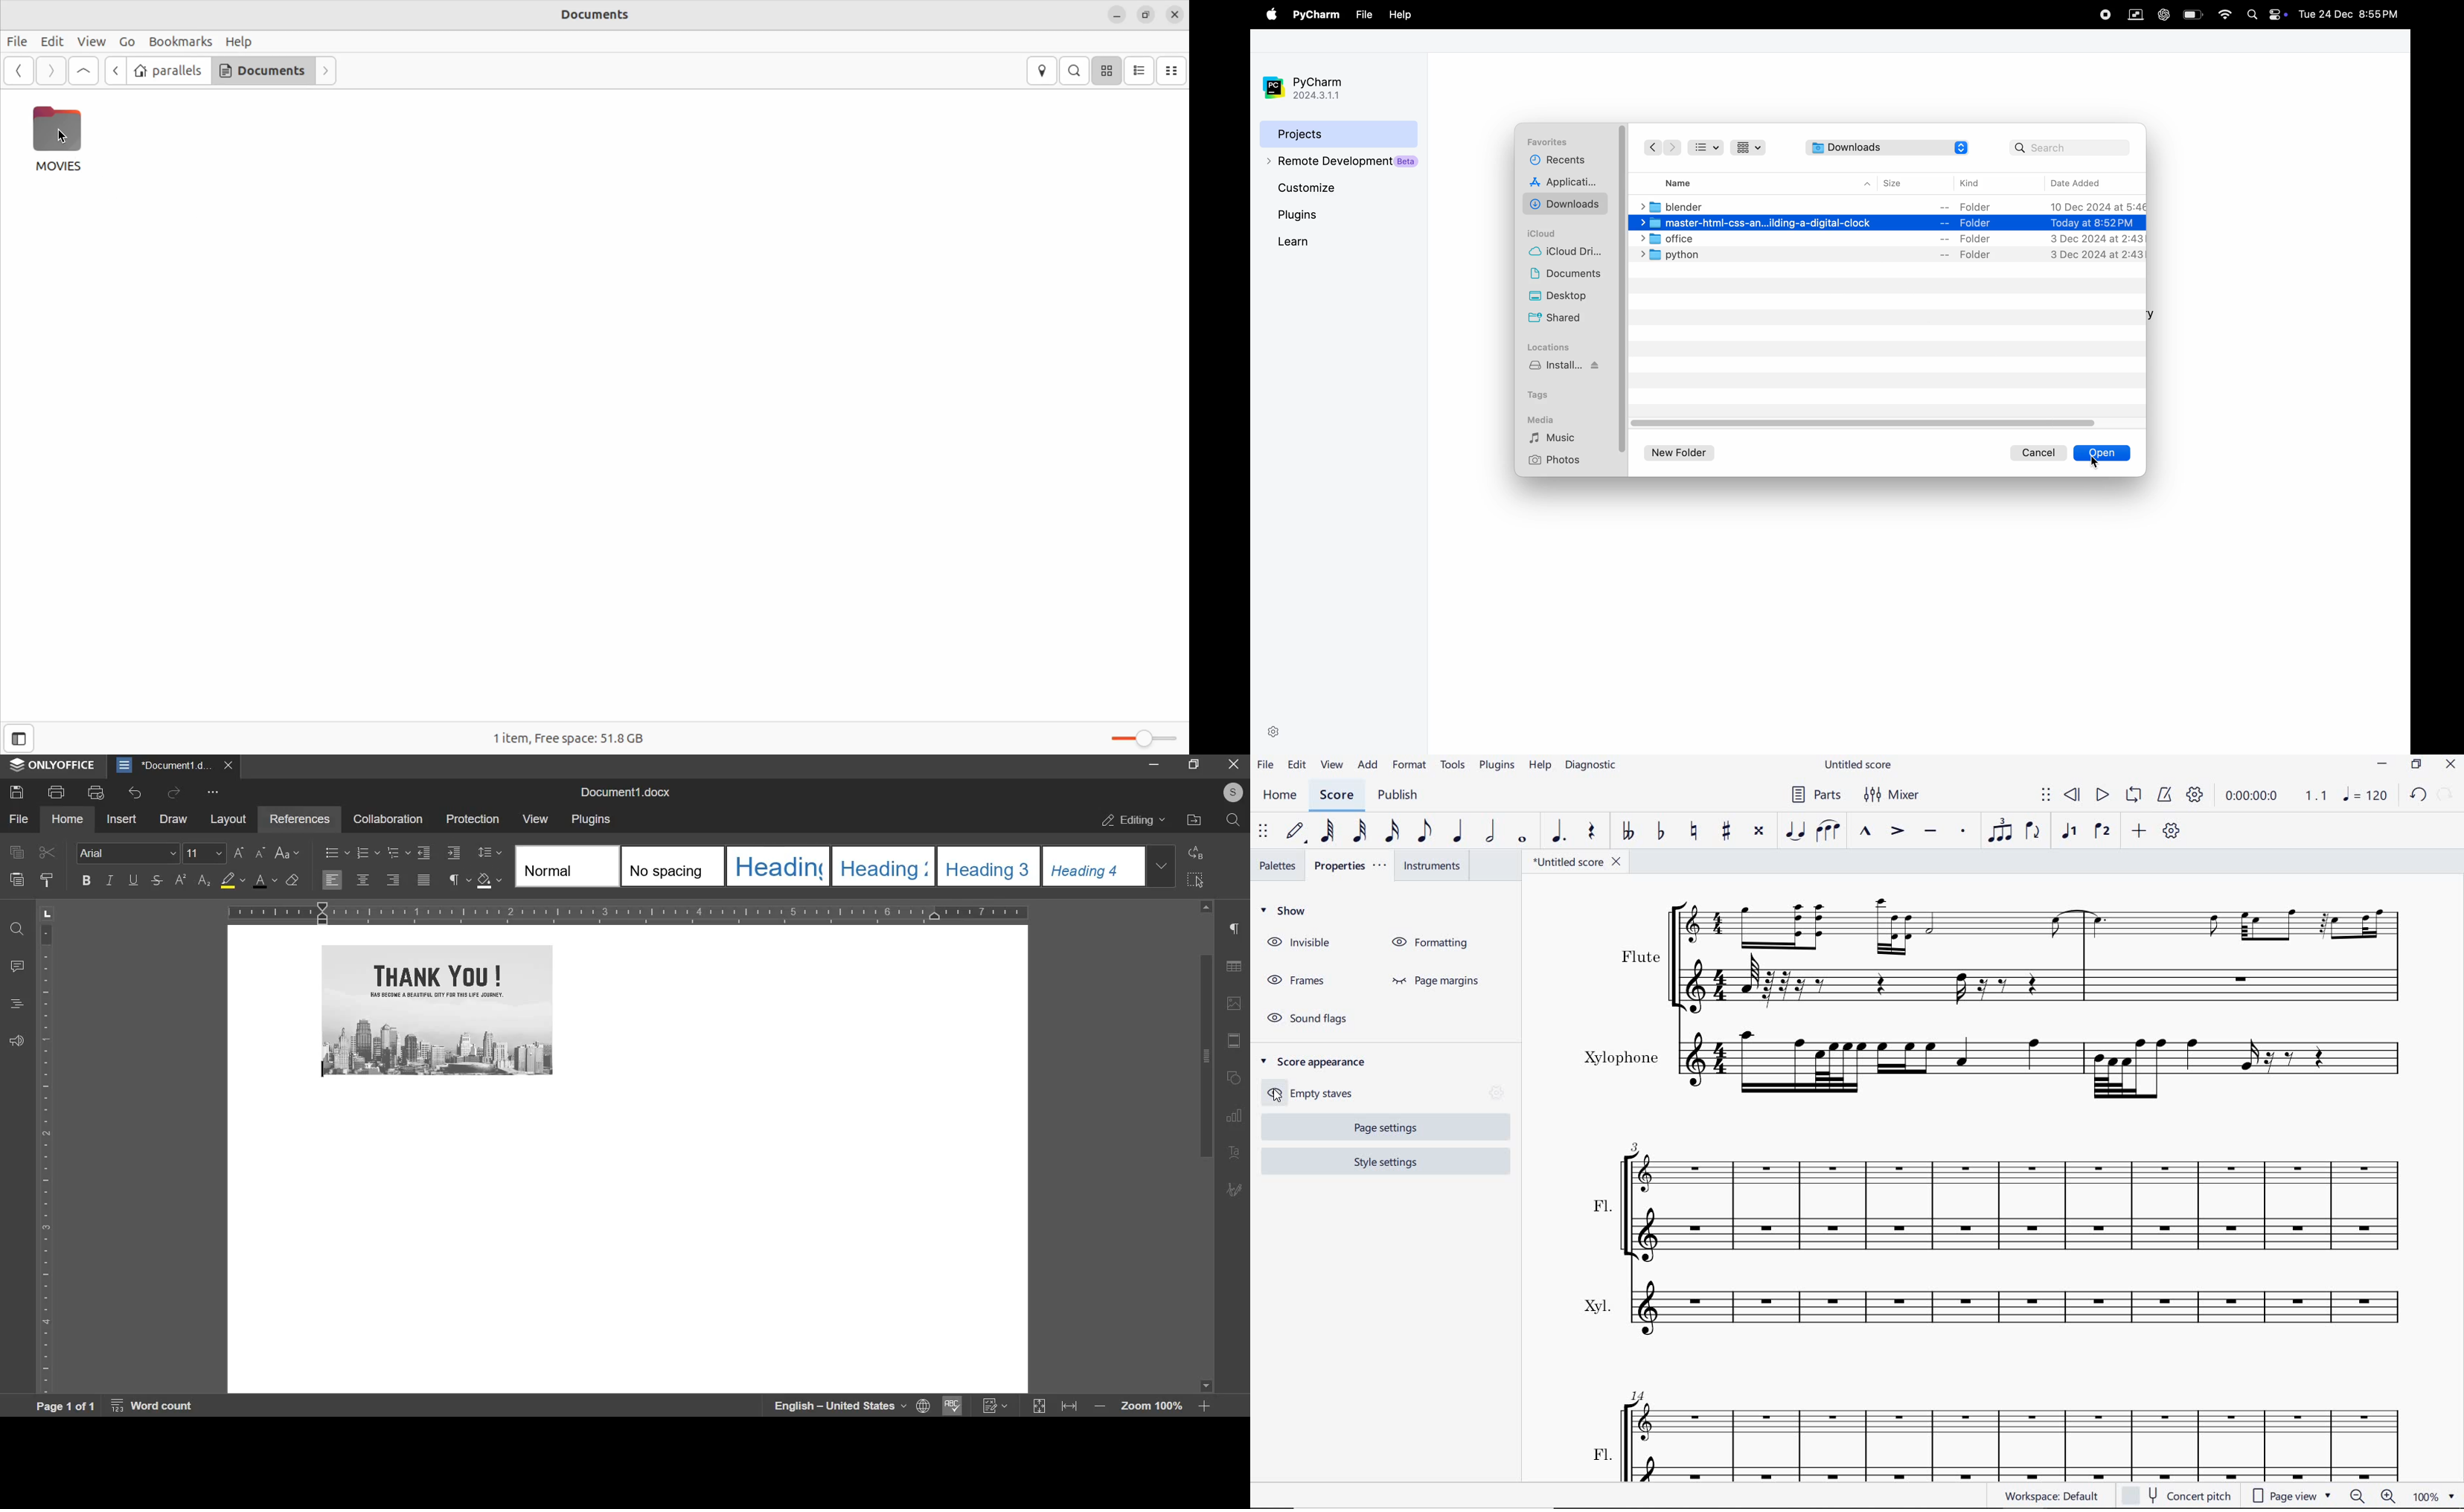  Describe the element at coordinates (48, 853) in the screenshot. I see `cut` at that location.